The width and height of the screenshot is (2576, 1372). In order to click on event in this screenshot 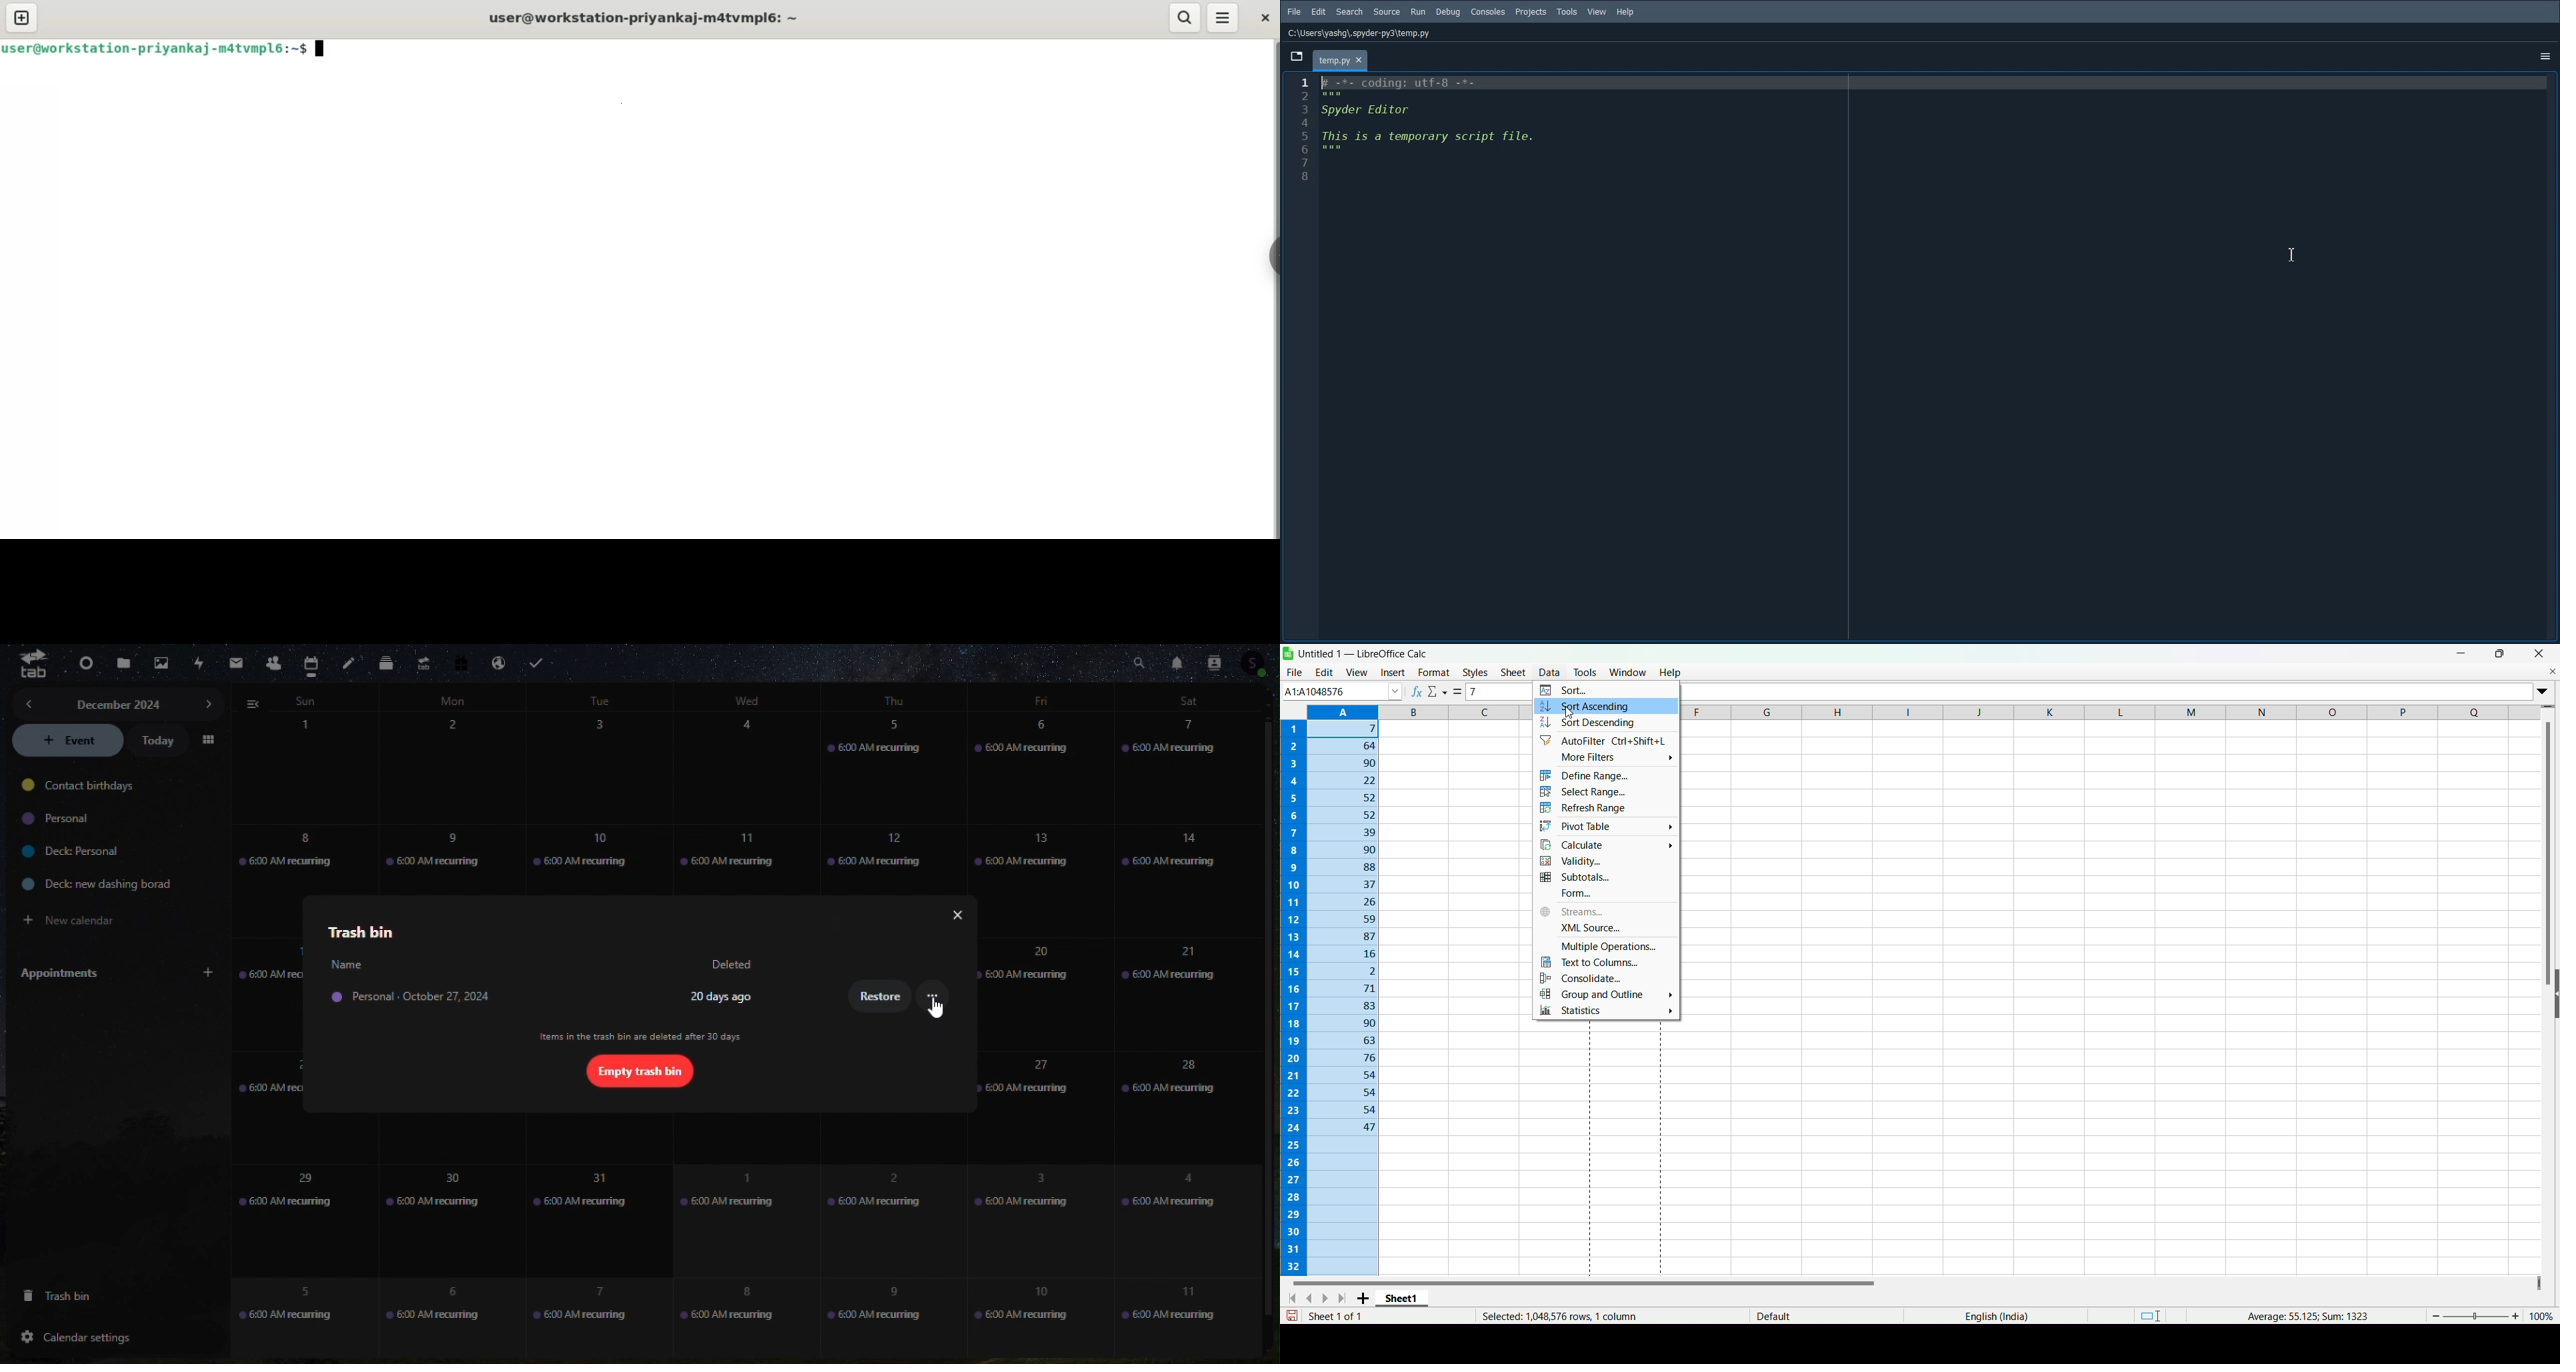, I will do `click(68, 741)`.